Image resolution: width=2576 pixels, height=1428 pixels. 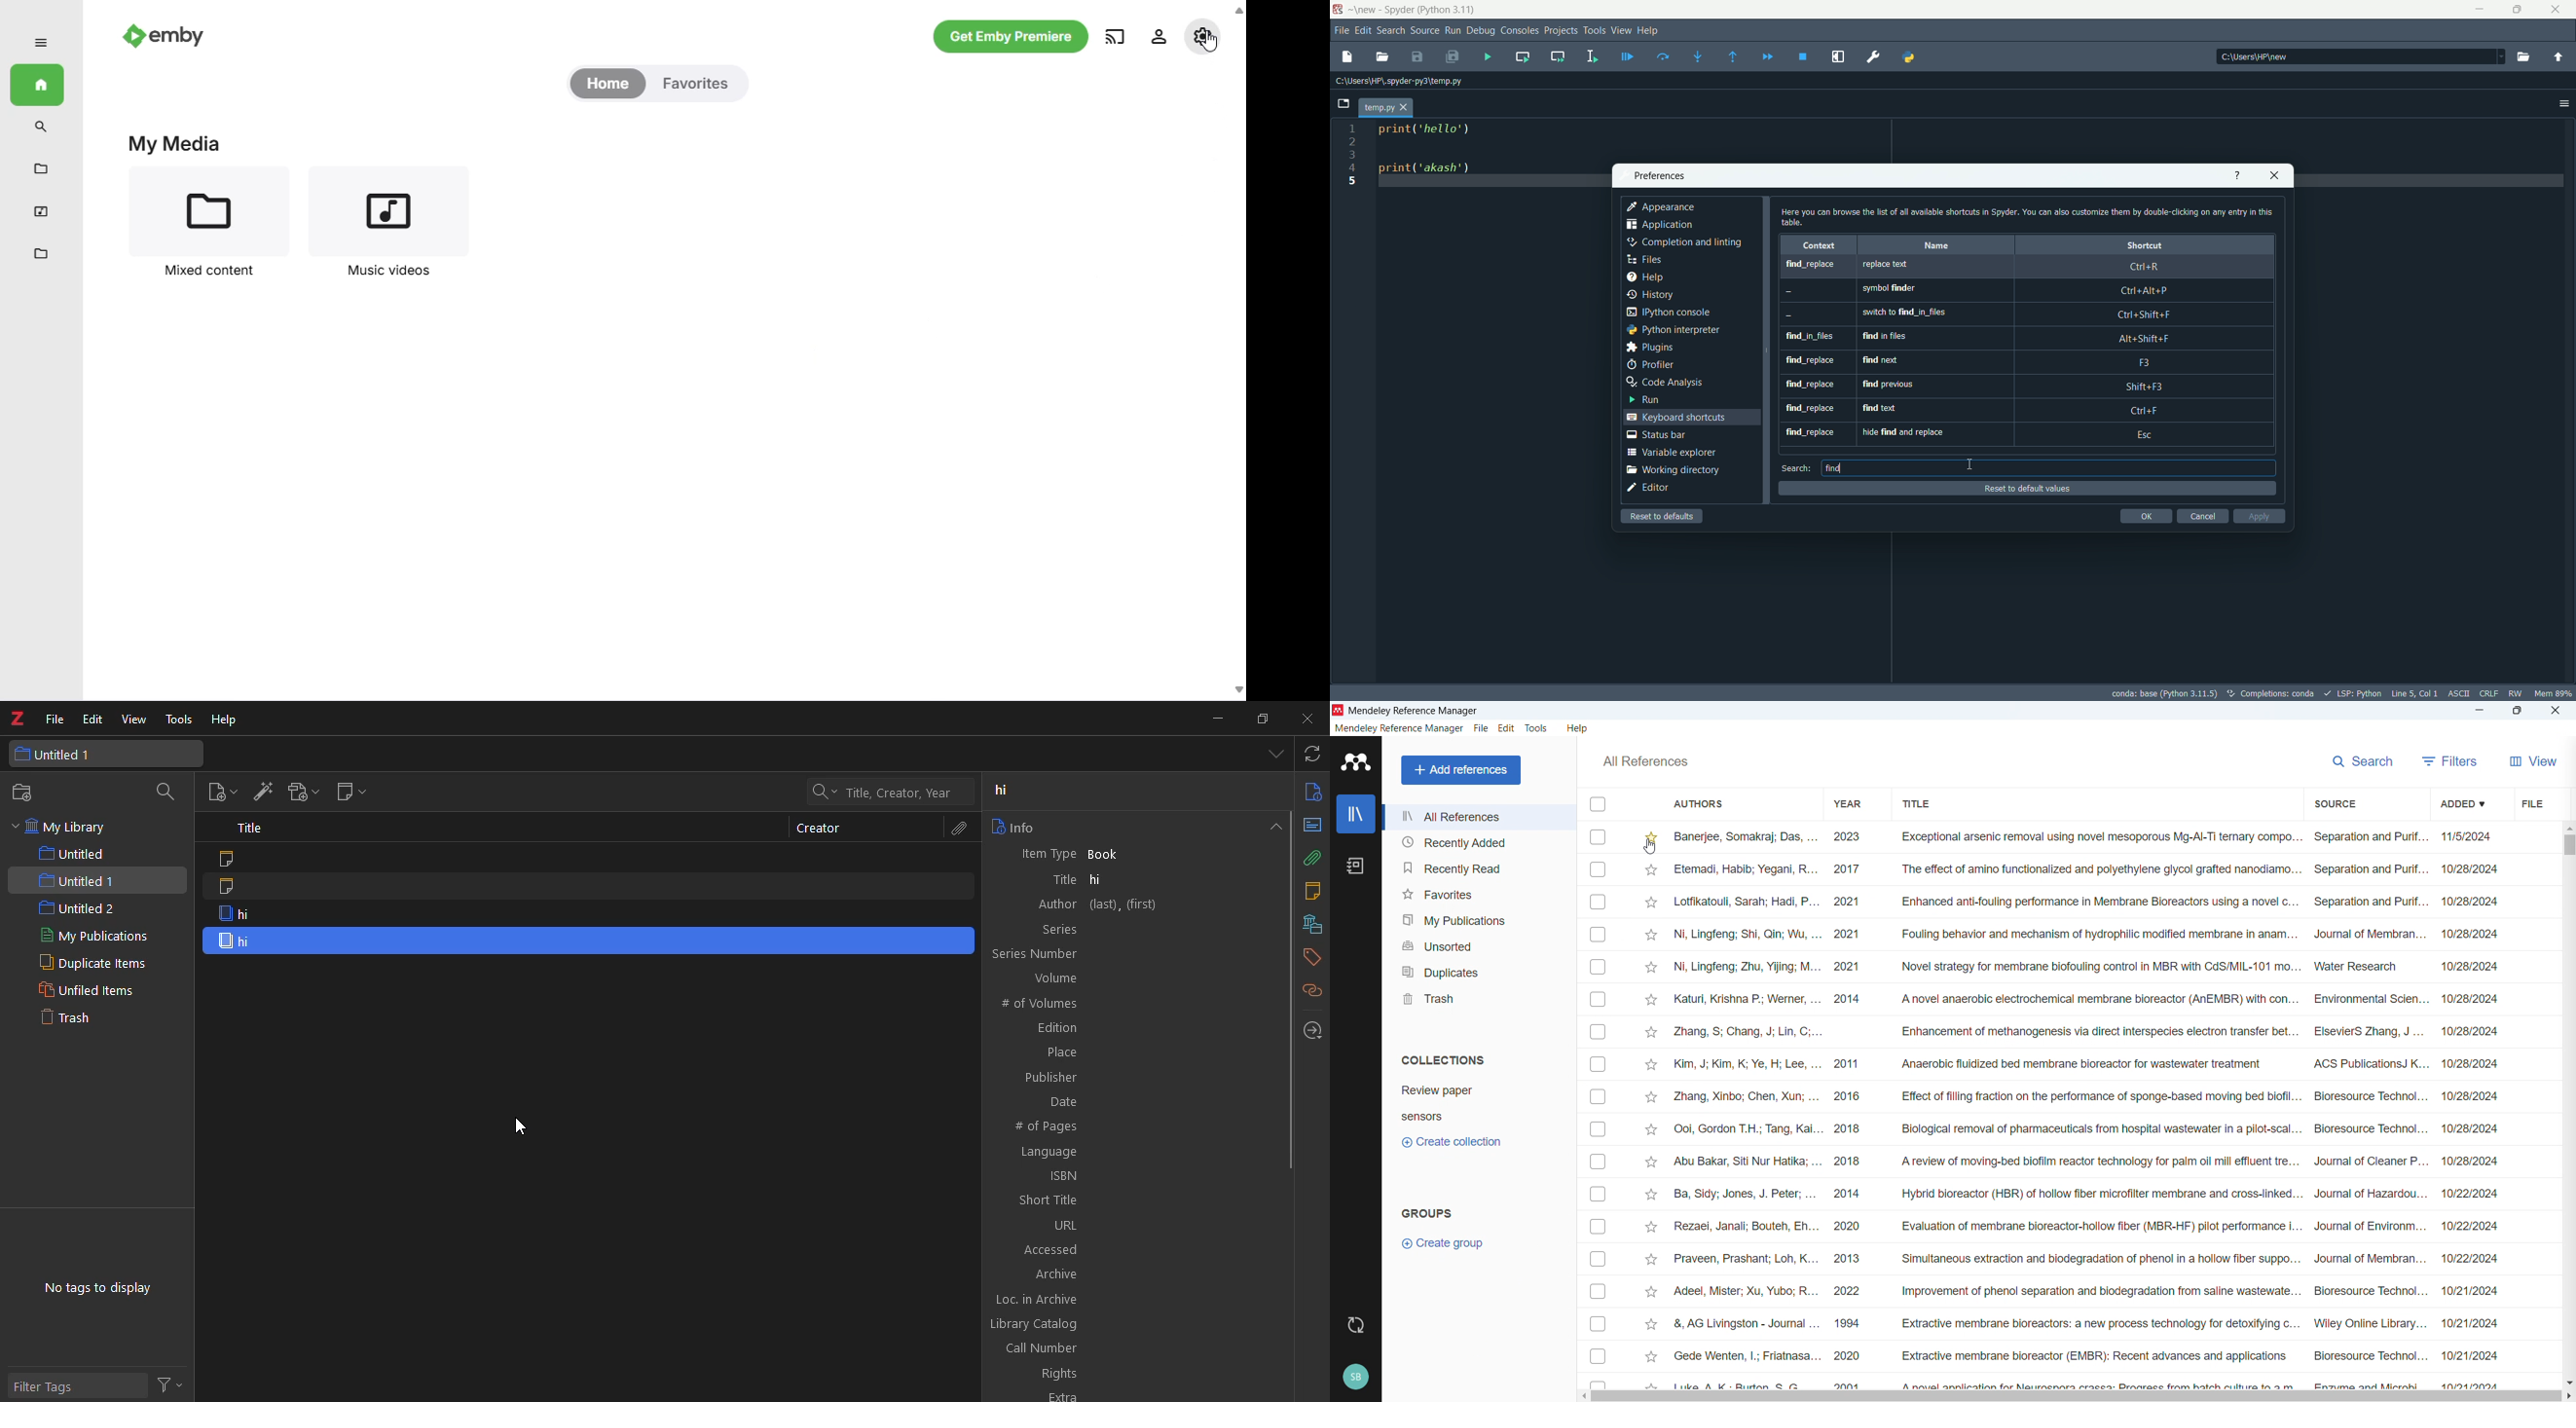 I want to click on c:/users/hp/new, so click(x=2359, y=56).